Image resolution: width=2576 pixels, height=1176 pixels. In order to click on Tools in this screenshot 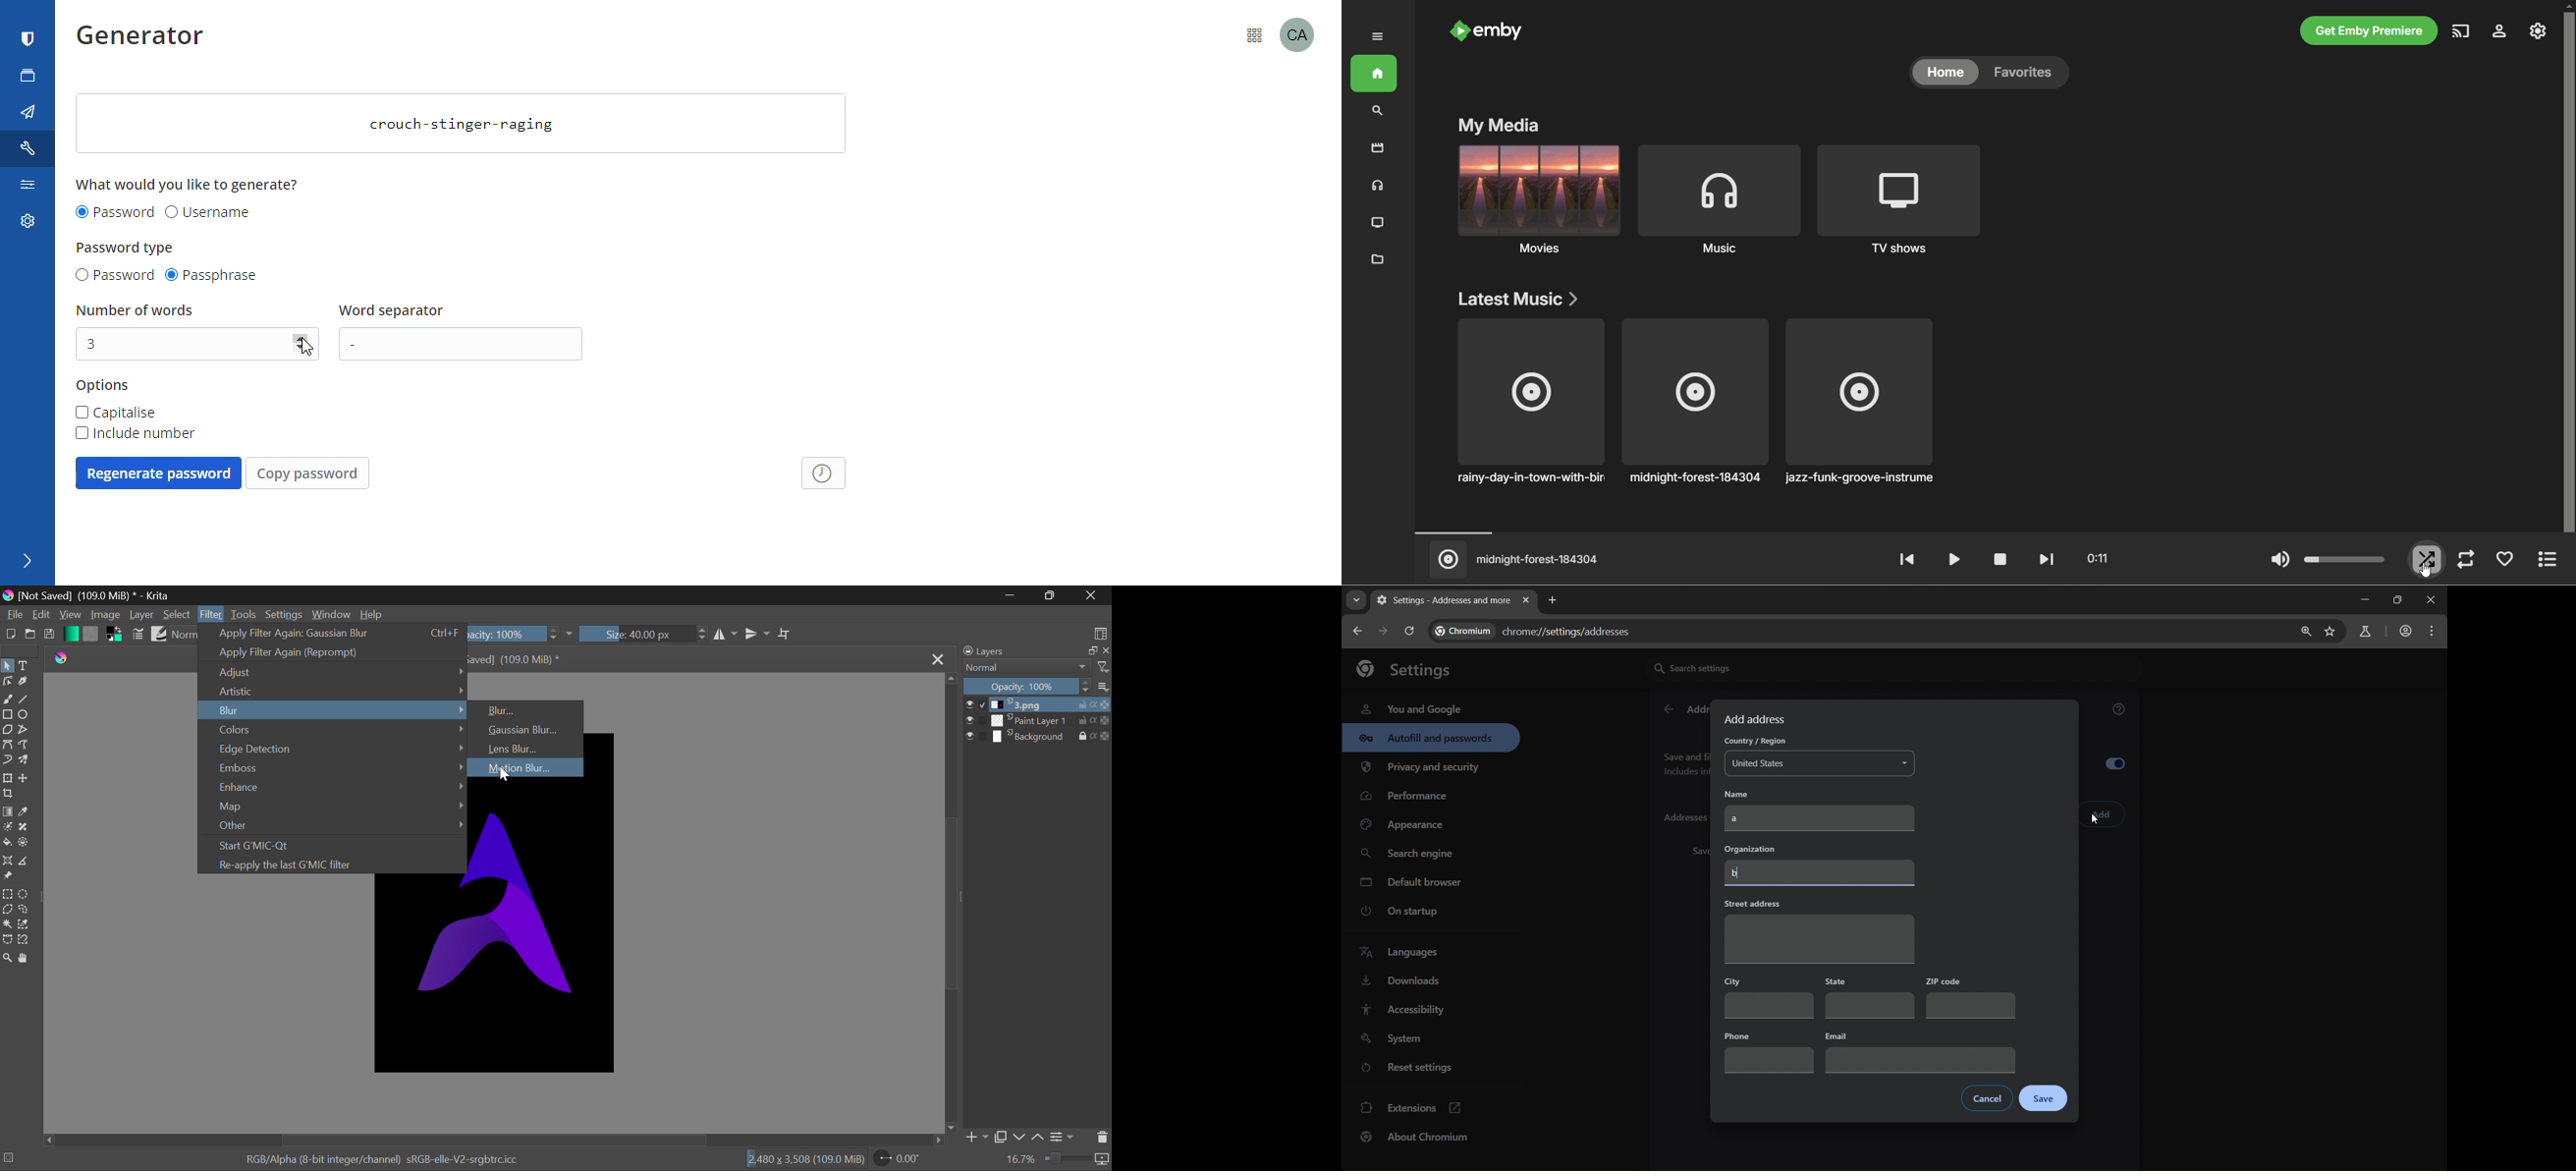, I will do `click(243, 615)`.